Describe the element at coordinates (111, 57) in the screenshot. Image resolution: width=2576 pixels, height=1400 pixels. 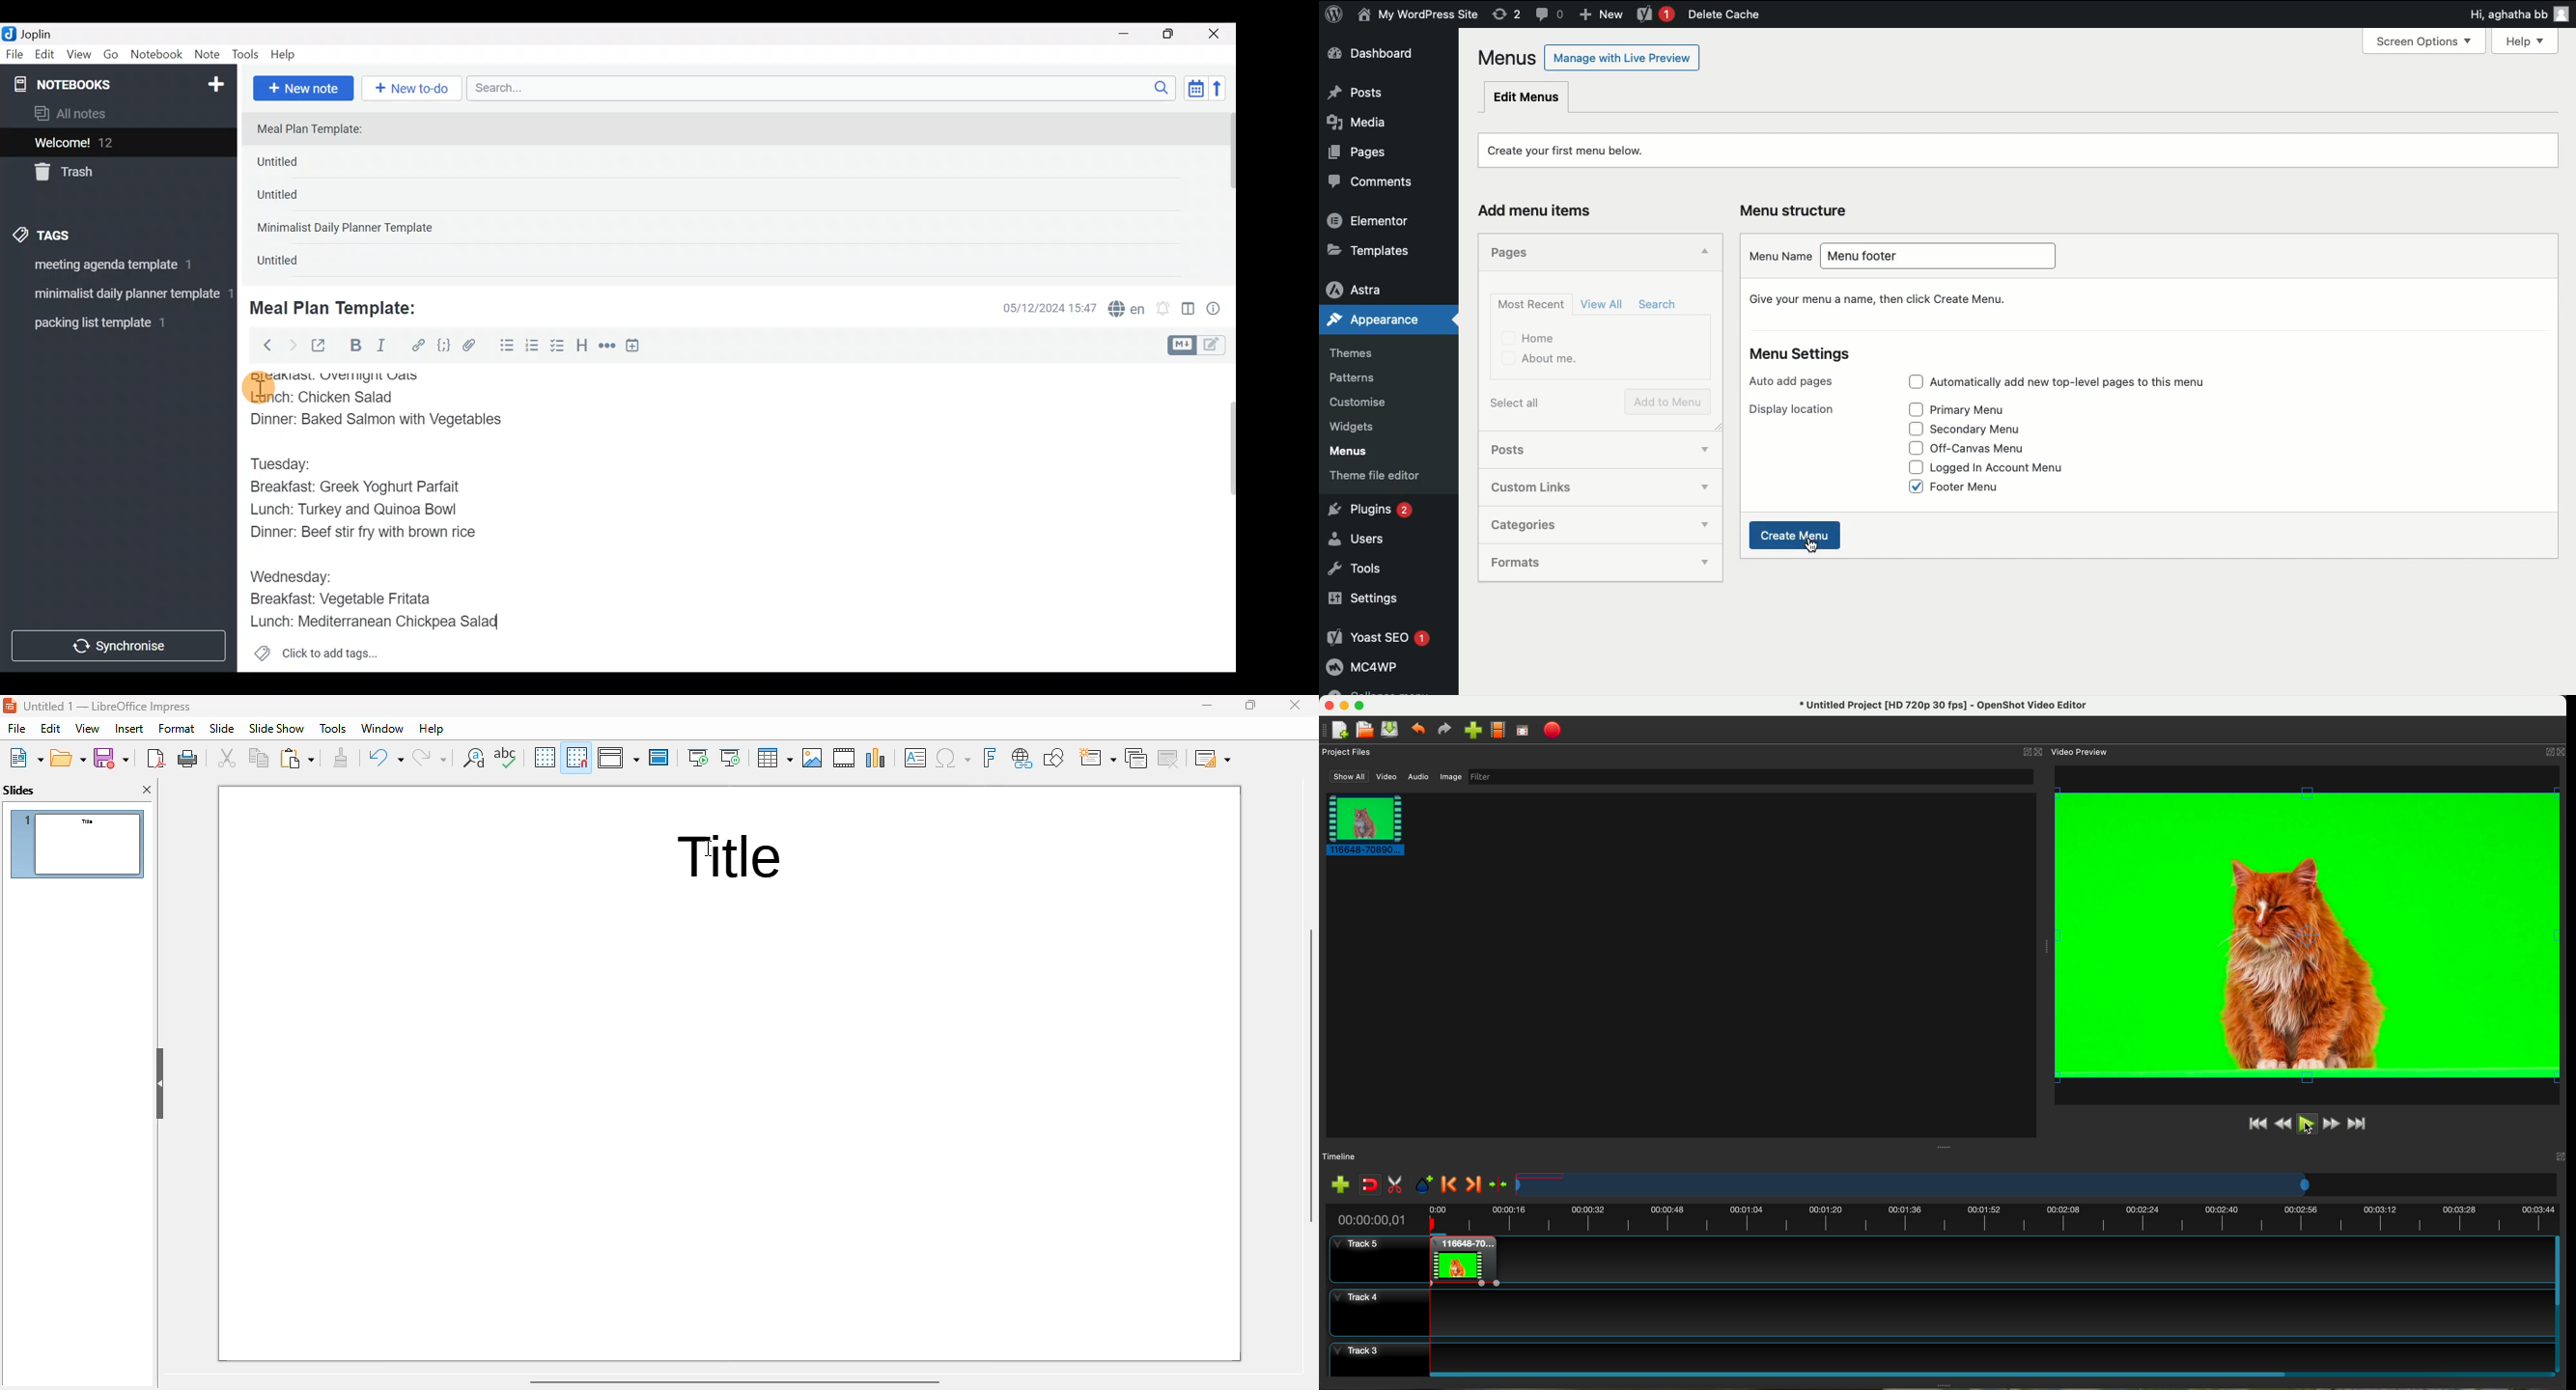
I see `Go` at that location.